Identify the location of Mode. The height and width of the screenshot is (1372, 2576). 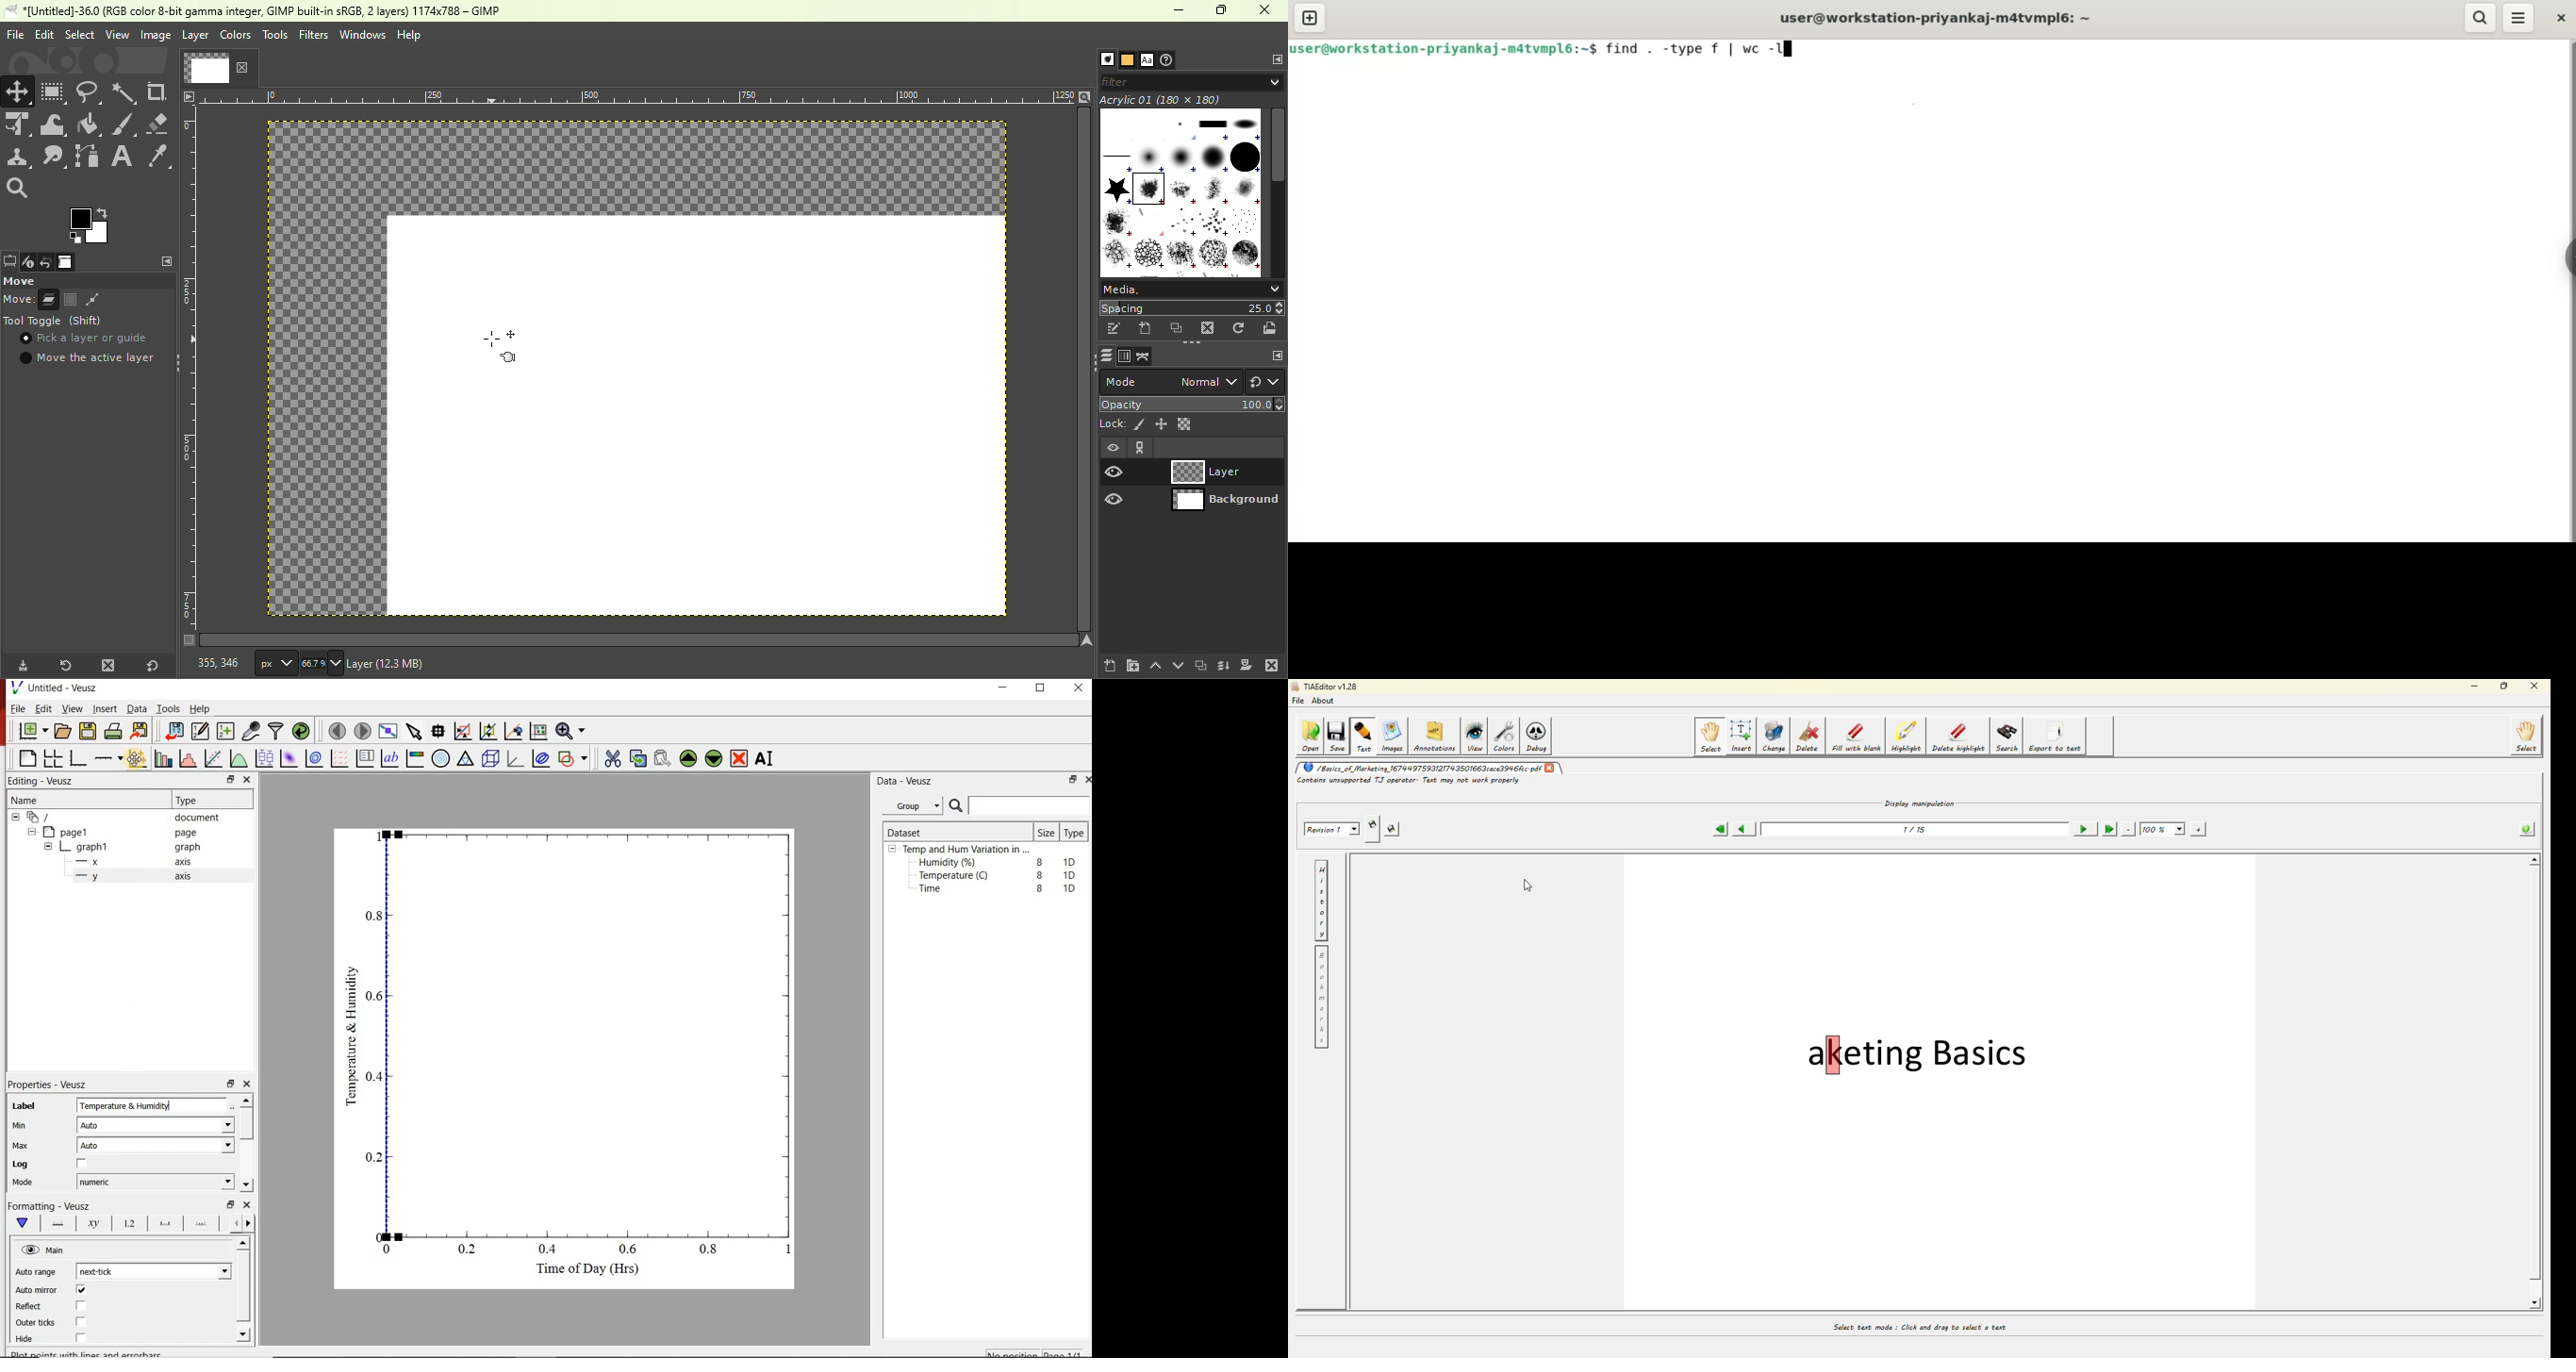
(31, 300).